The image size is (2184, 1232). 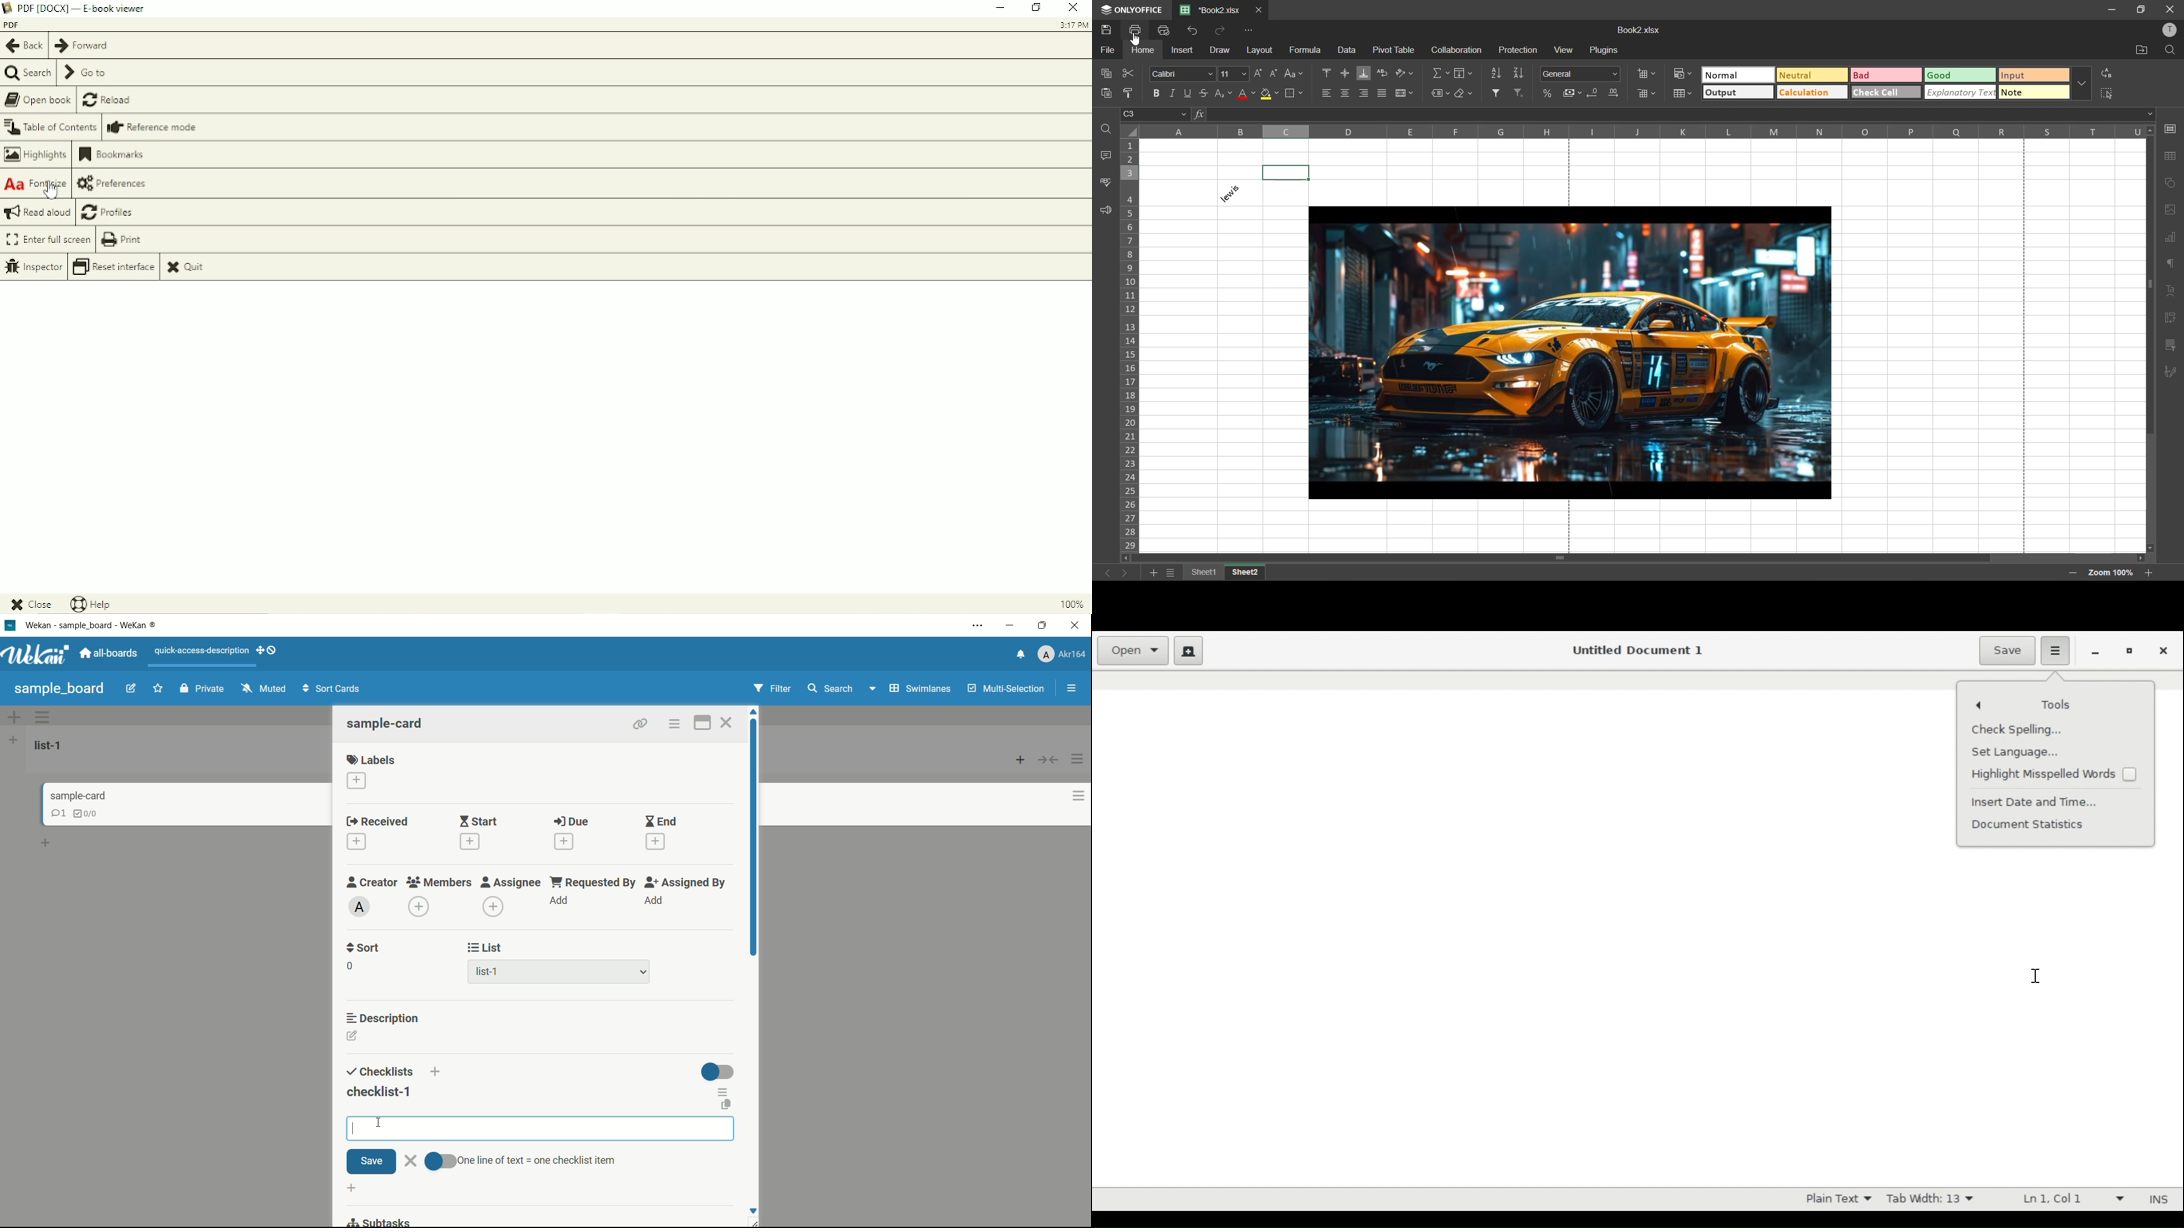 What do you see at coordinates (1126, 572) in the screenshot?
I see `next` at bounding box center [1126, 572].